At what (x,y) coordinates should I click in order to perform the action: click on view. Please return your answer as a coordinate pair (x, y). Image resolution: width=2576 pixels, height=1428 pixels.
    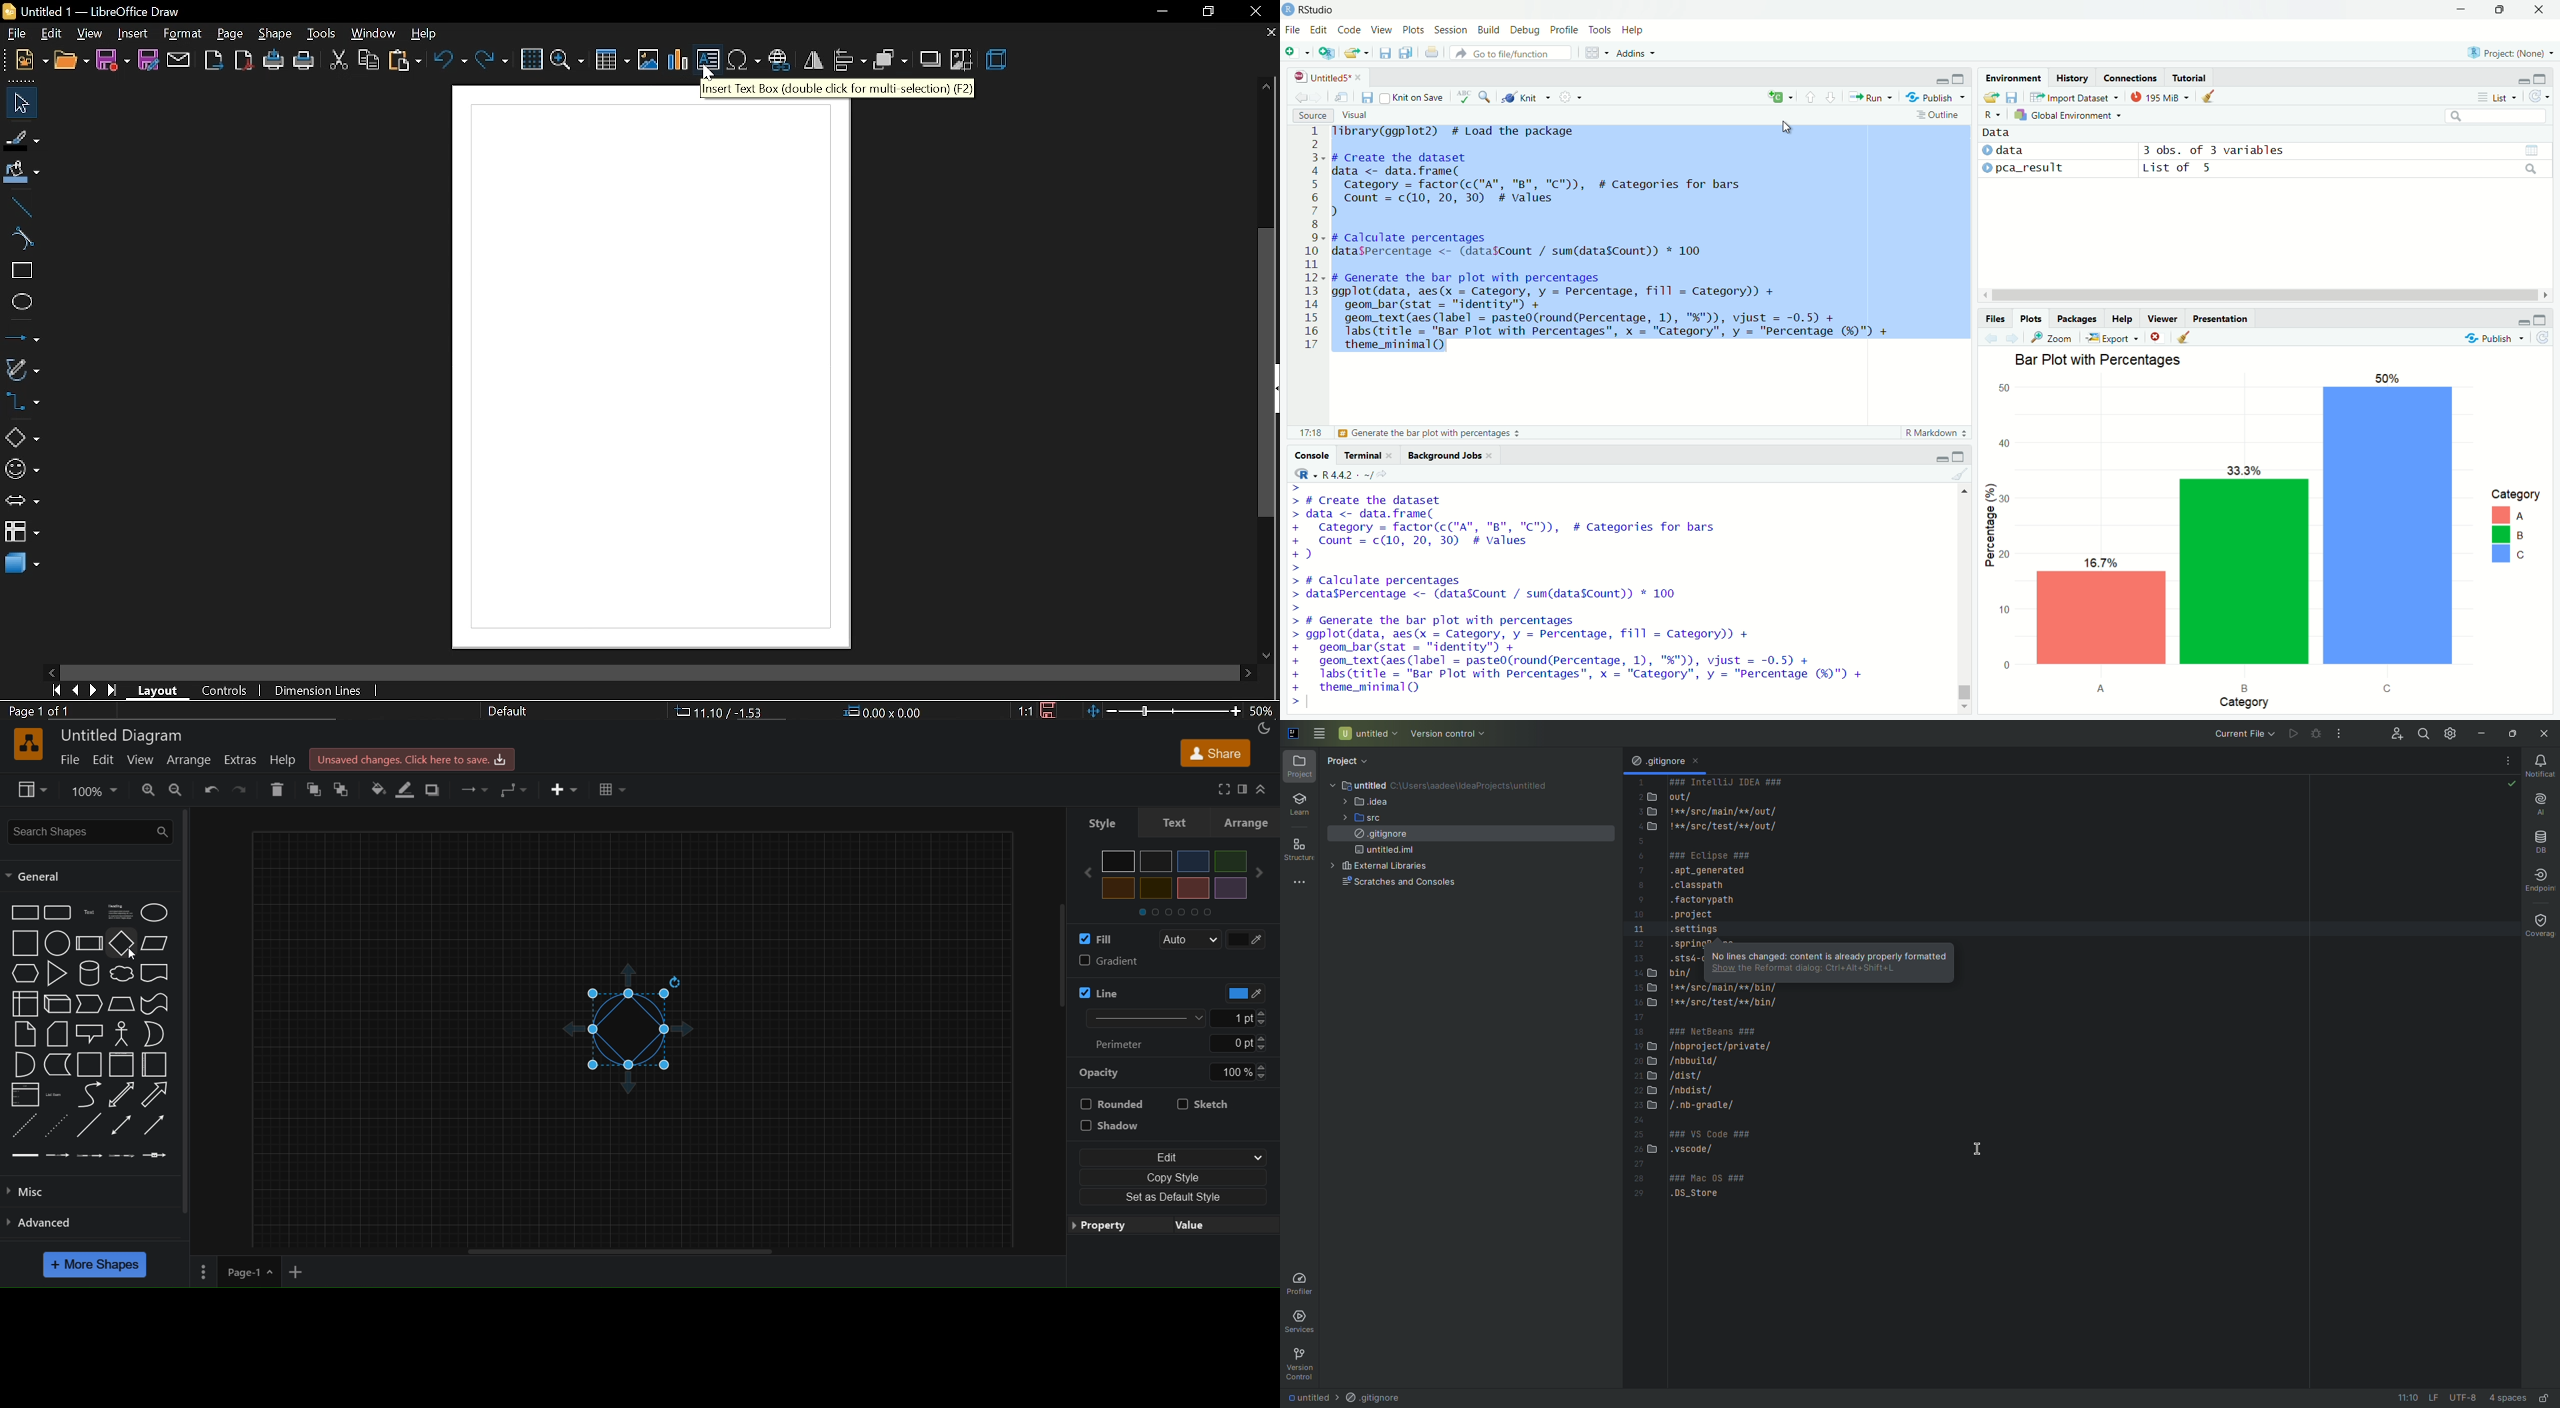
    Looking at the image, I should click on (91, 34).